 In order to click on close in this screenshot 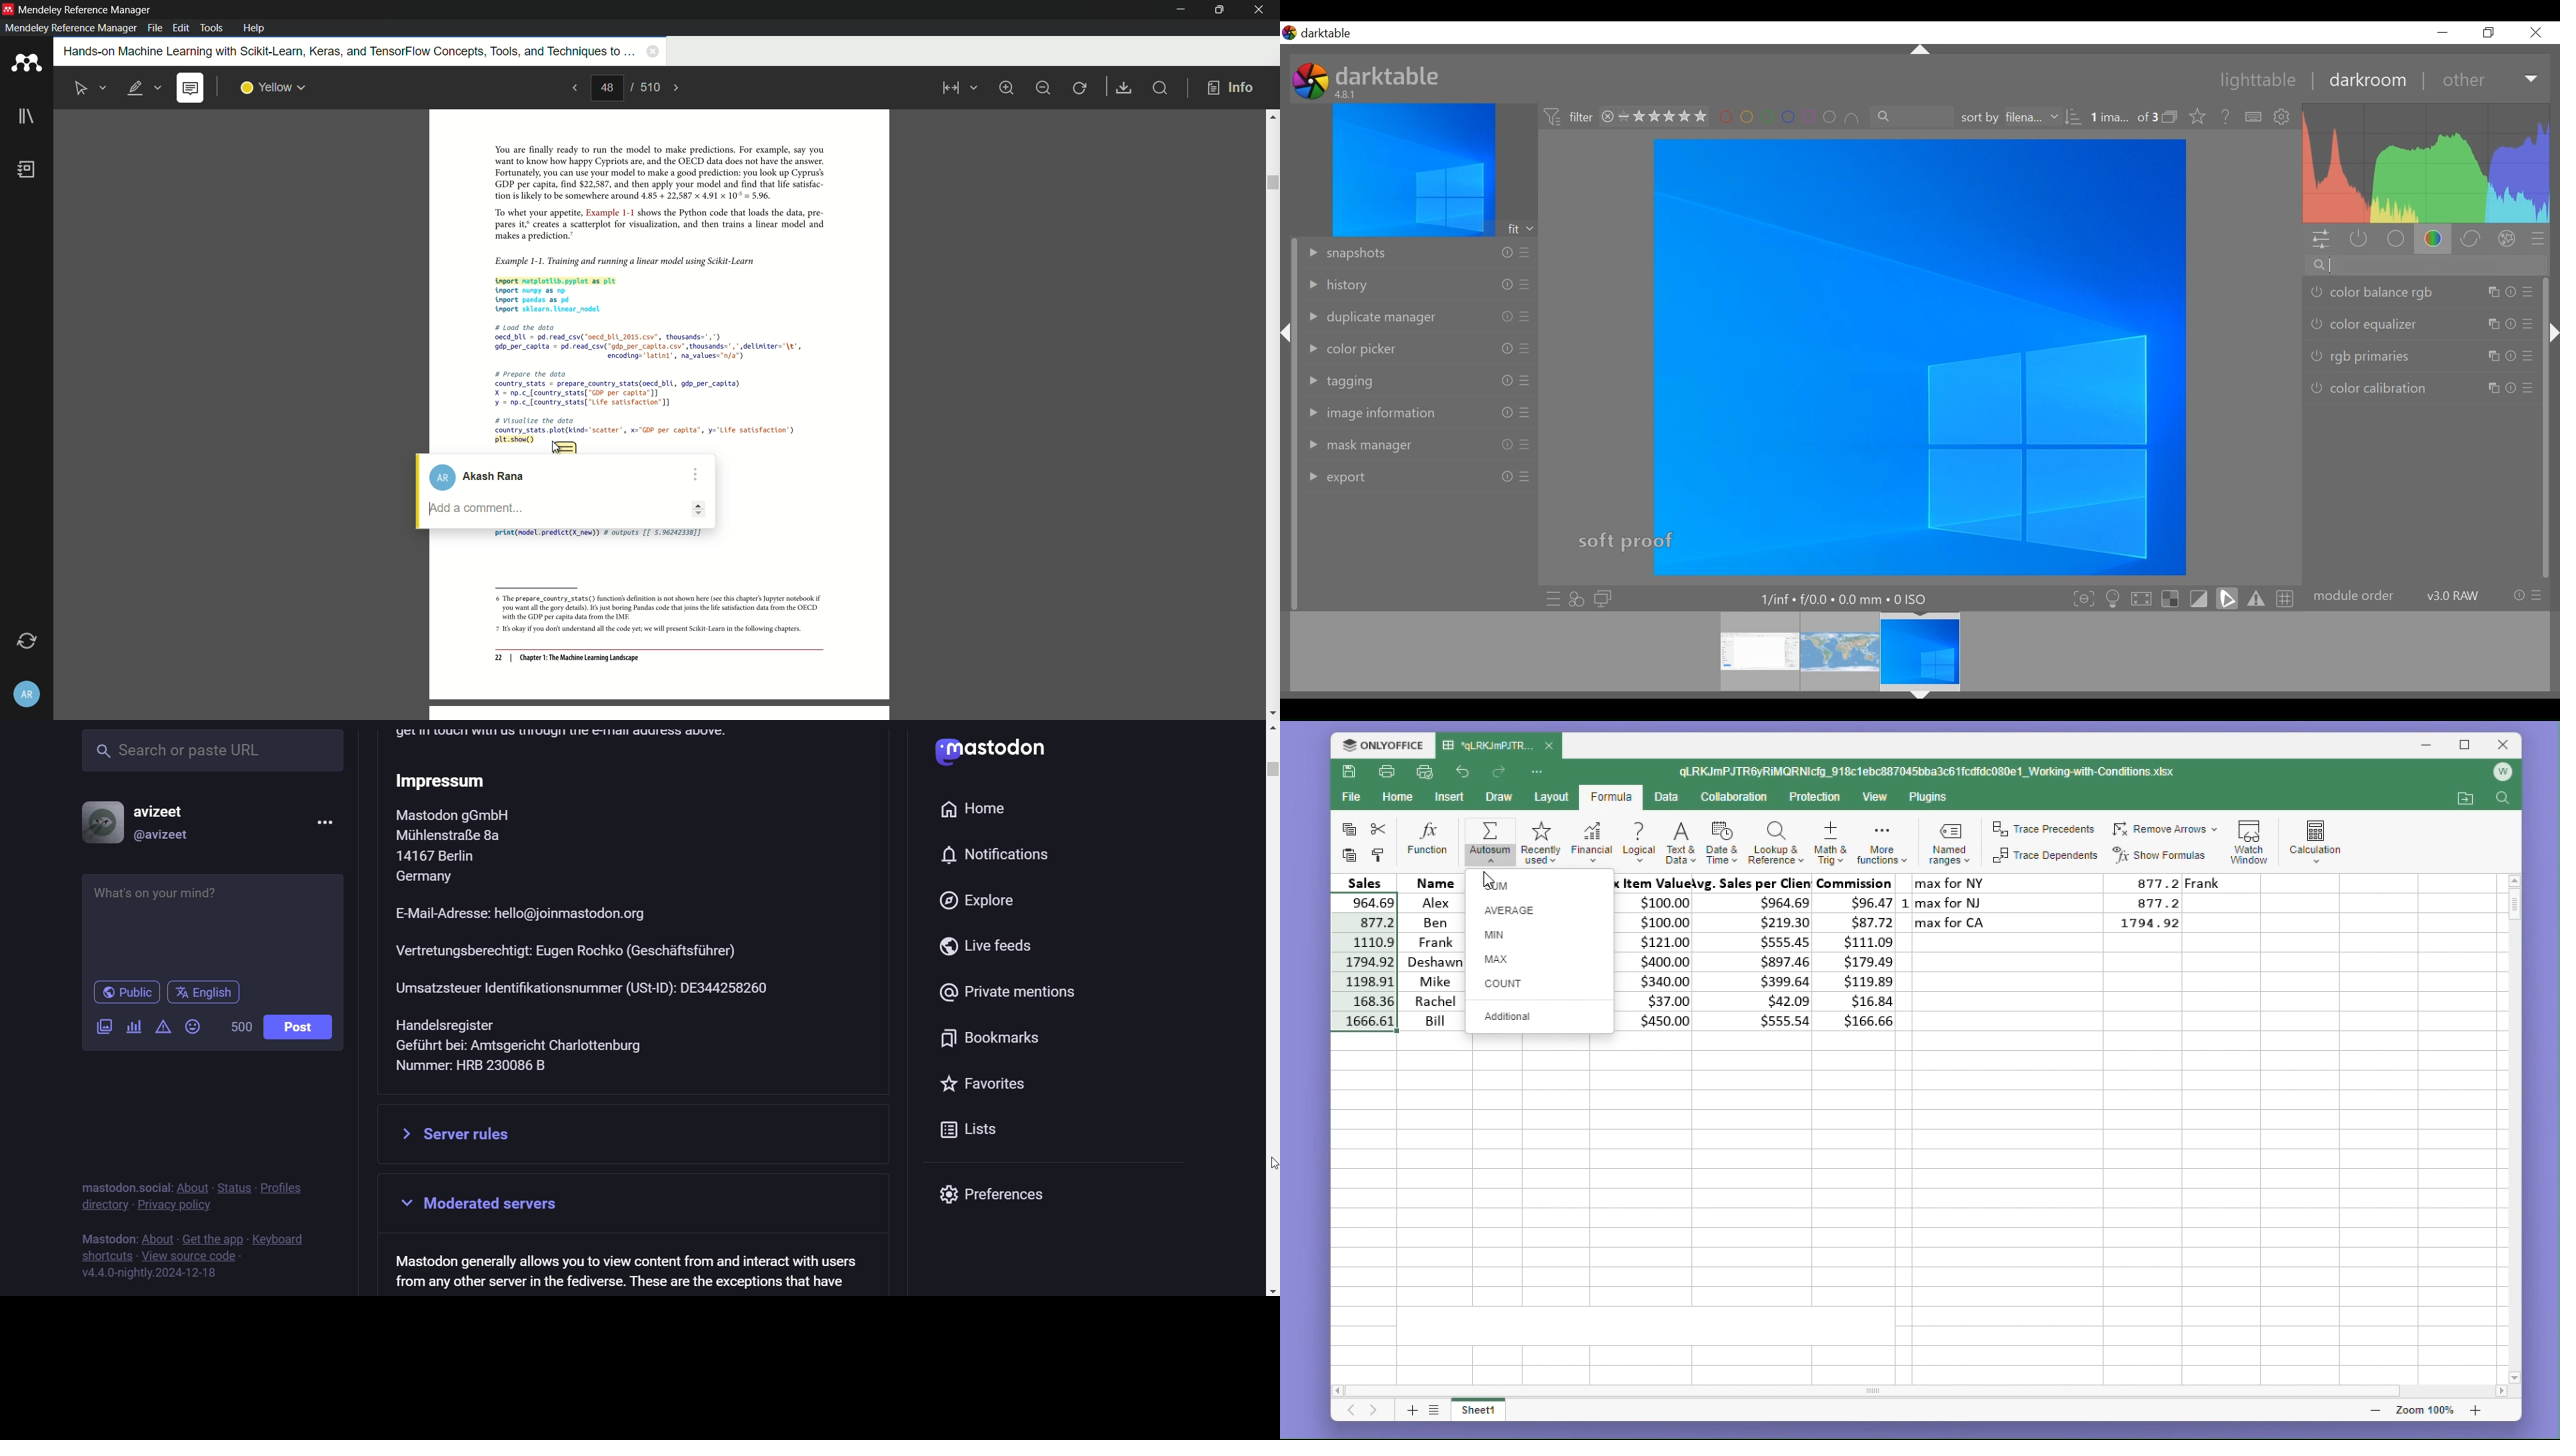, I will do `click(1607, 117)`.